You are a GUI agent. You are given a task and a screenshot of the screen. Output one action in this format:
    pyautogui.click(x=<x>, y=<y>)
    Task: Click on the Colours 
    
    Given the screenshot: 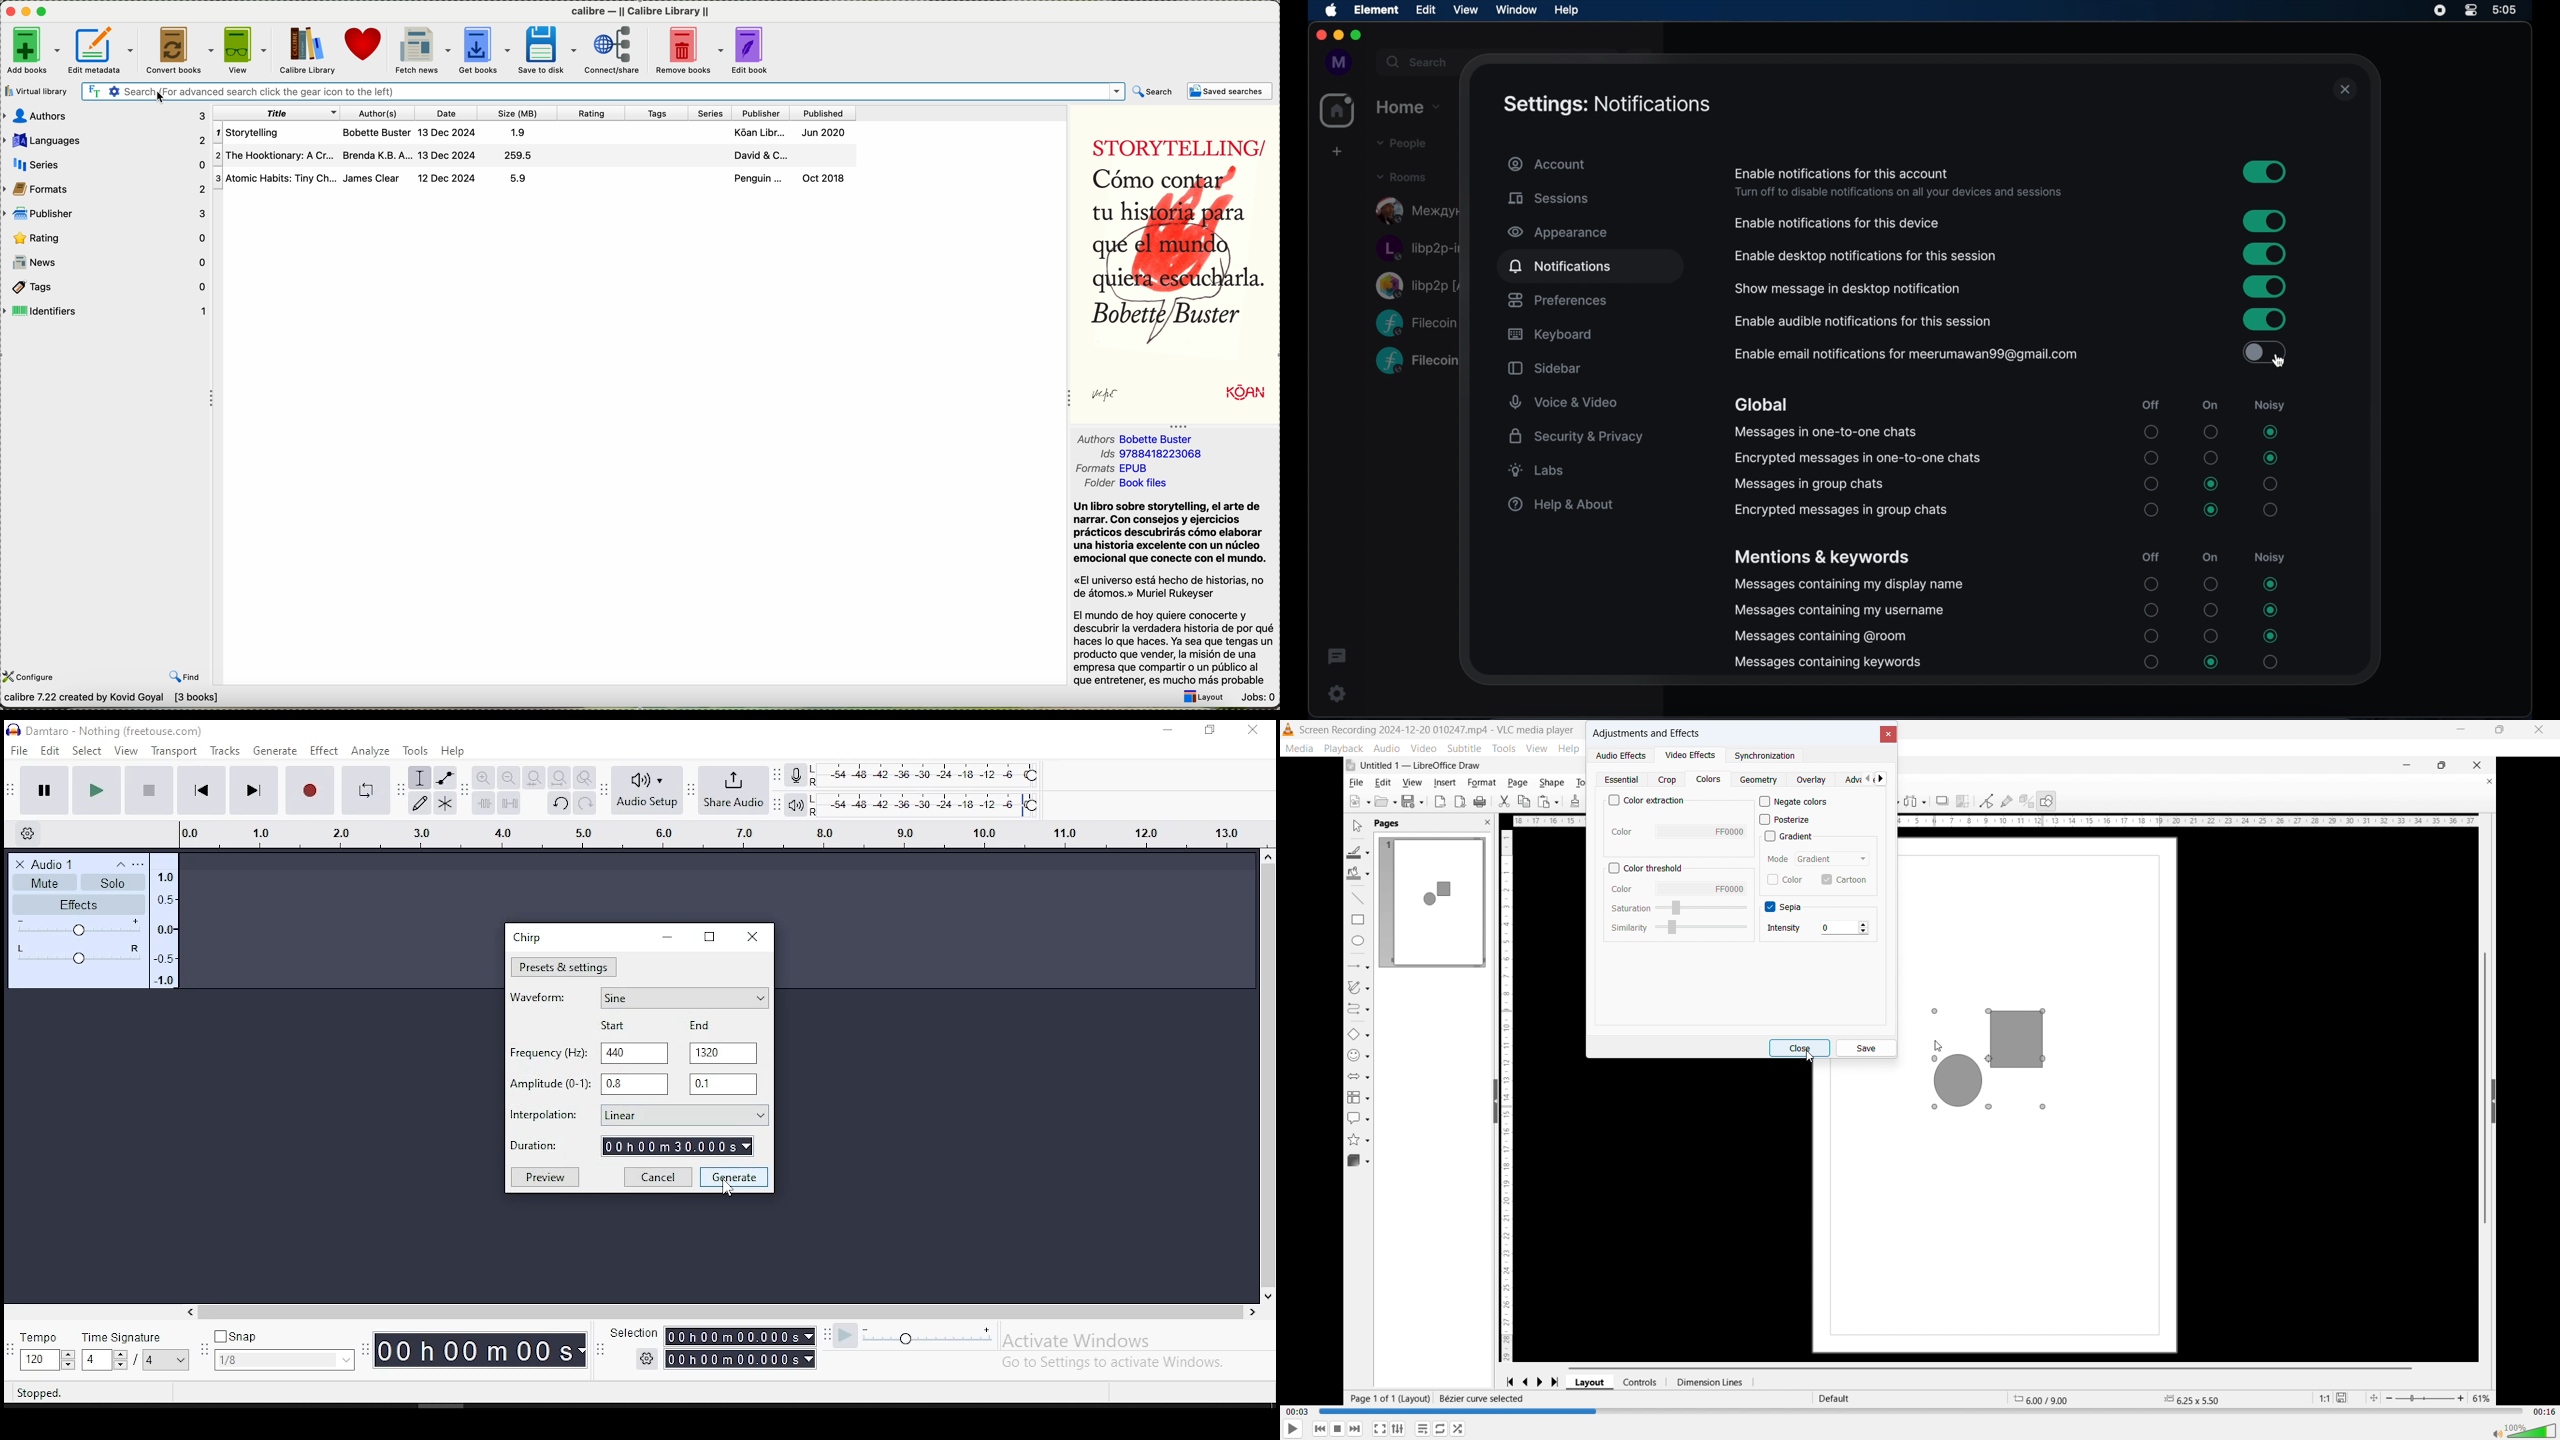 What is the action you would take?
    pyautogui.click(x=1709, y=779)
    